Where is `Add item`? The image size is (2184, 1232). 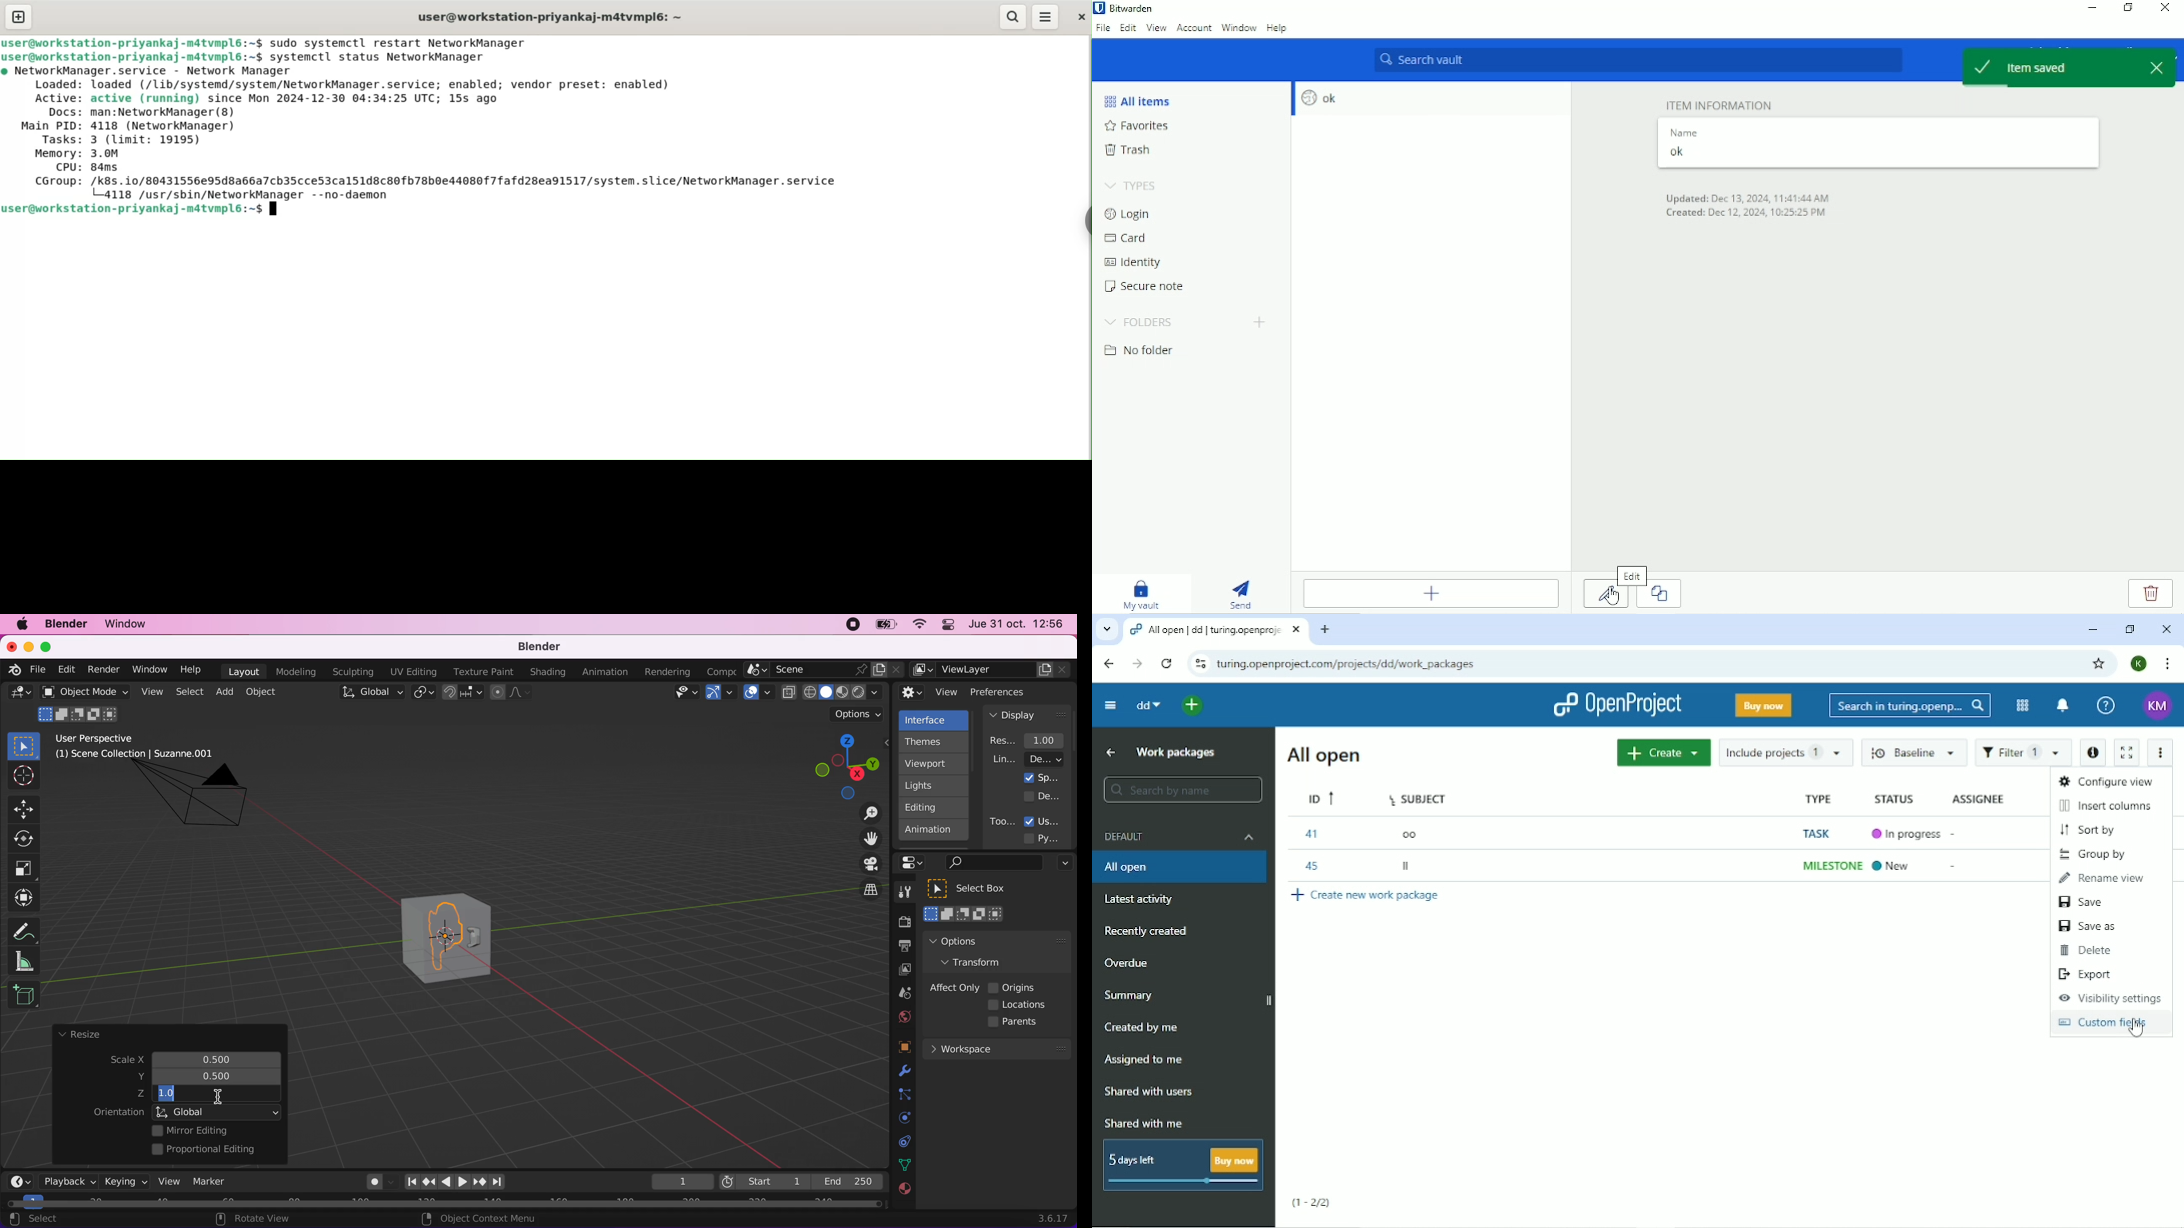 Add item is located at coordinates (1429, 593).